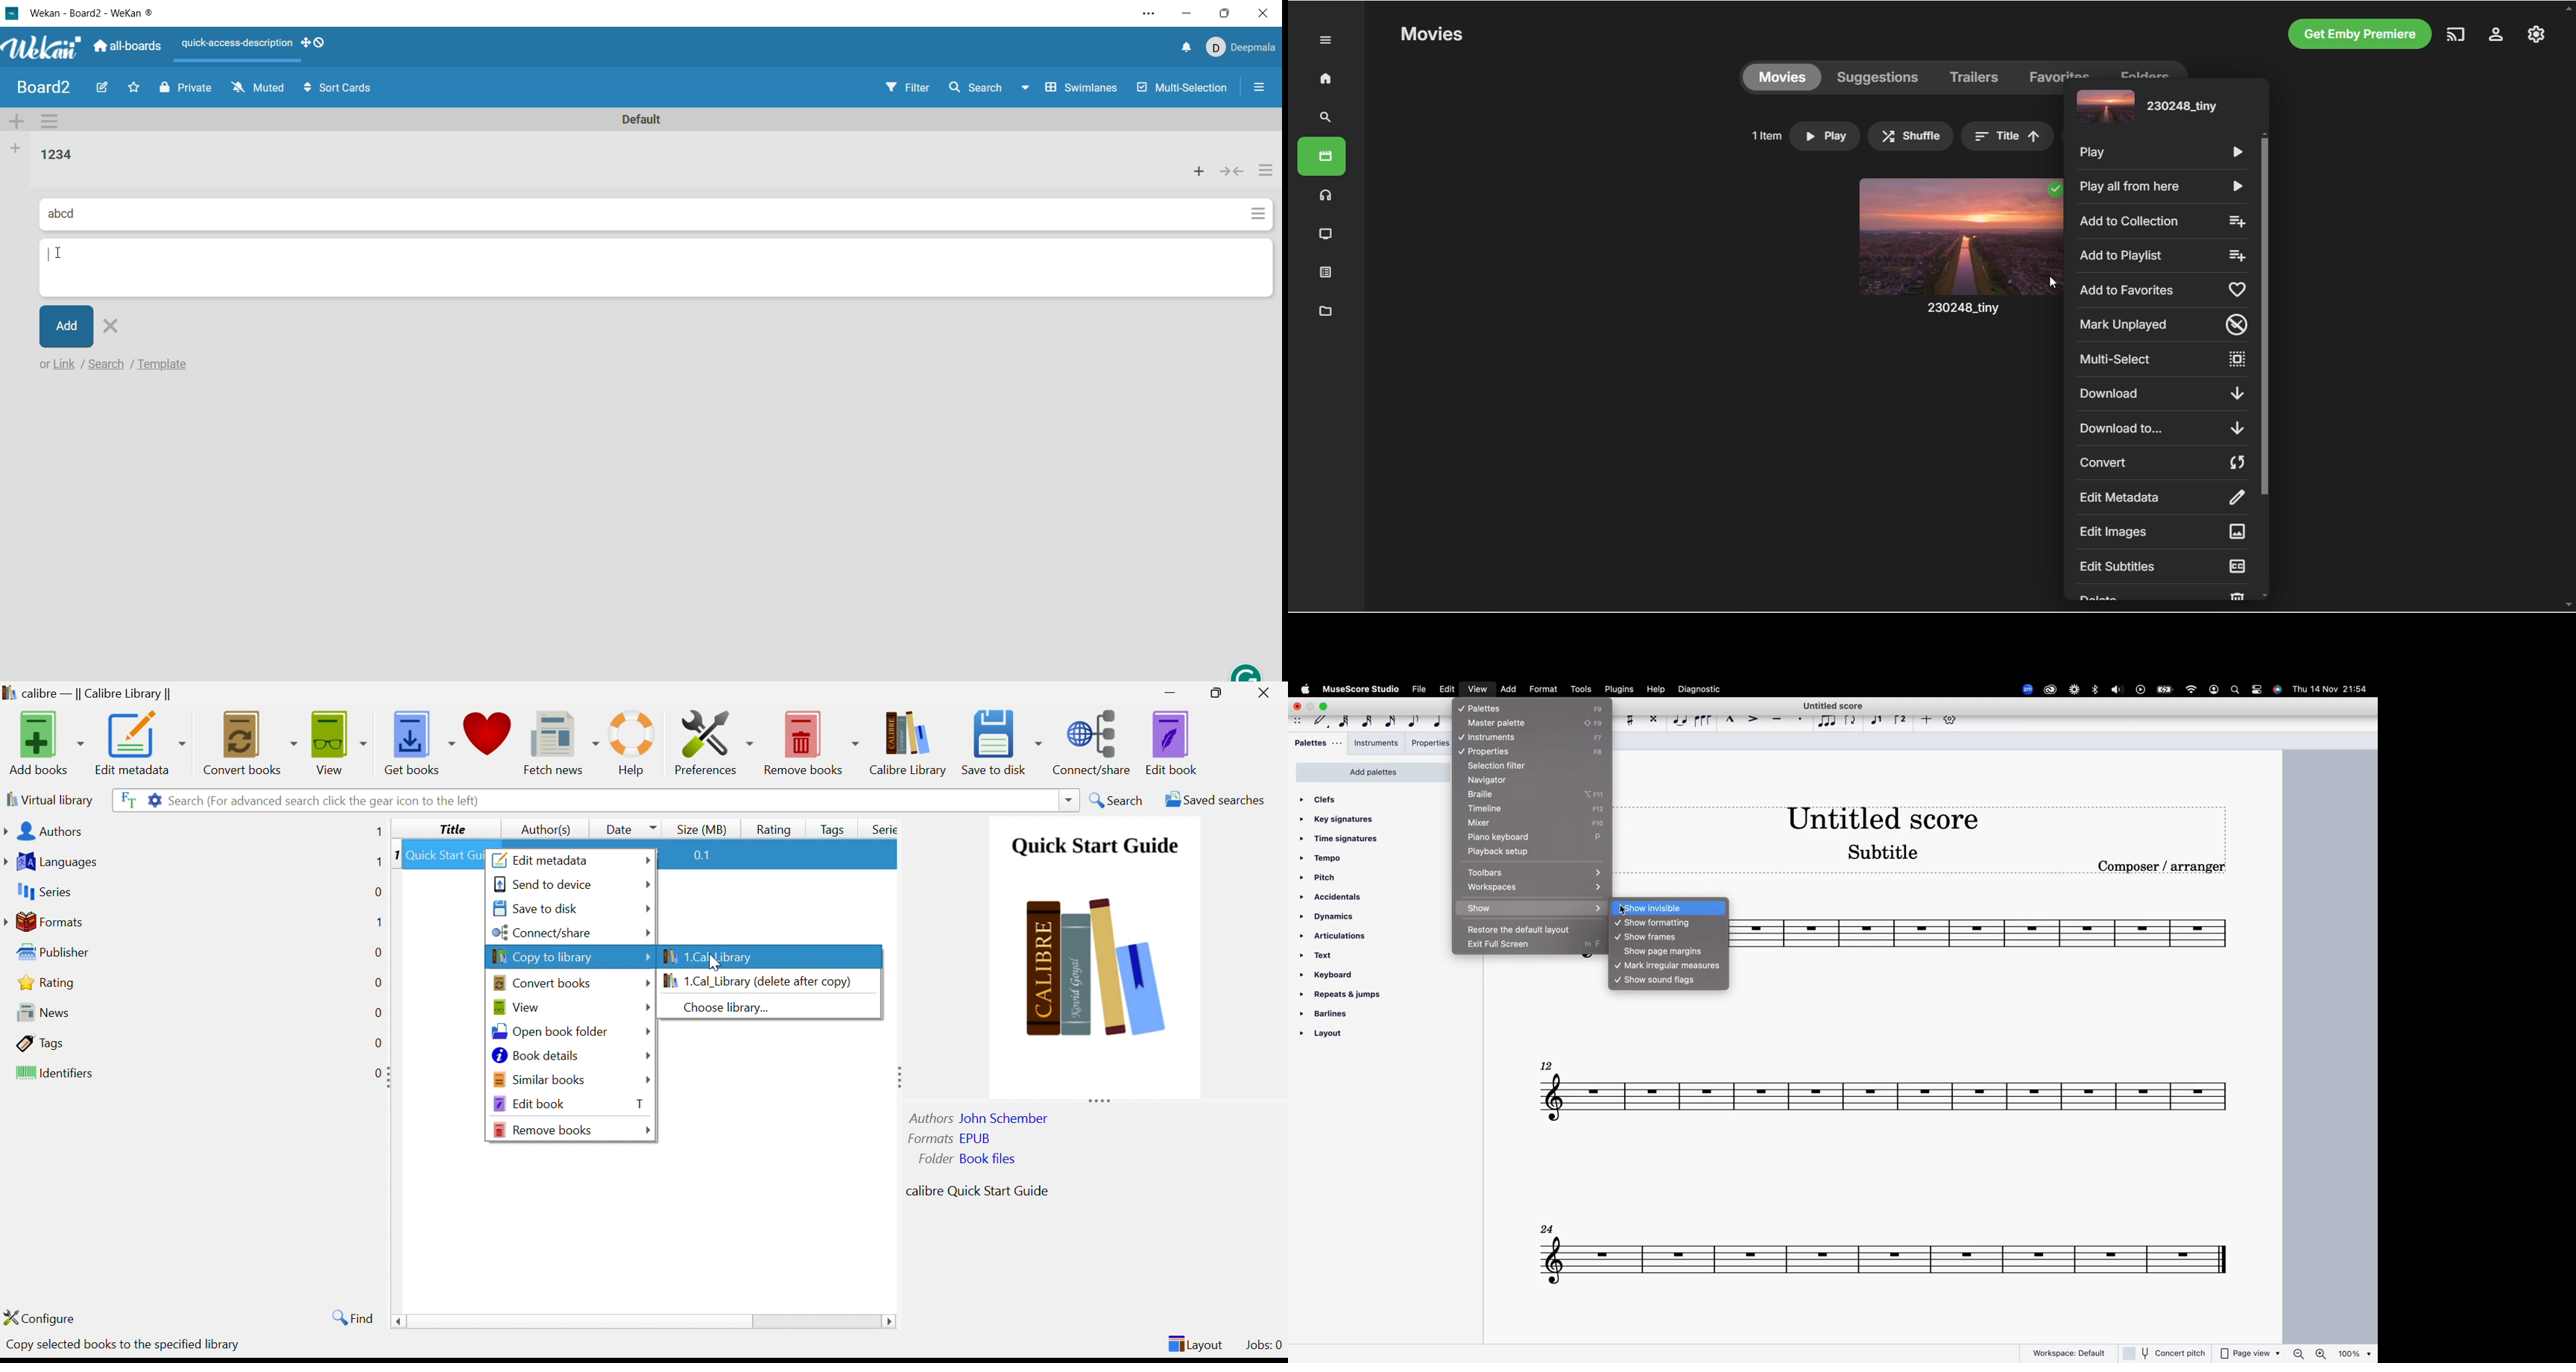 Image resolution: width=2576 pixels, height=1372 pixels. Describe the element at coordinates (1514, 851) in the screenshot. I see `playback setup` at that location.